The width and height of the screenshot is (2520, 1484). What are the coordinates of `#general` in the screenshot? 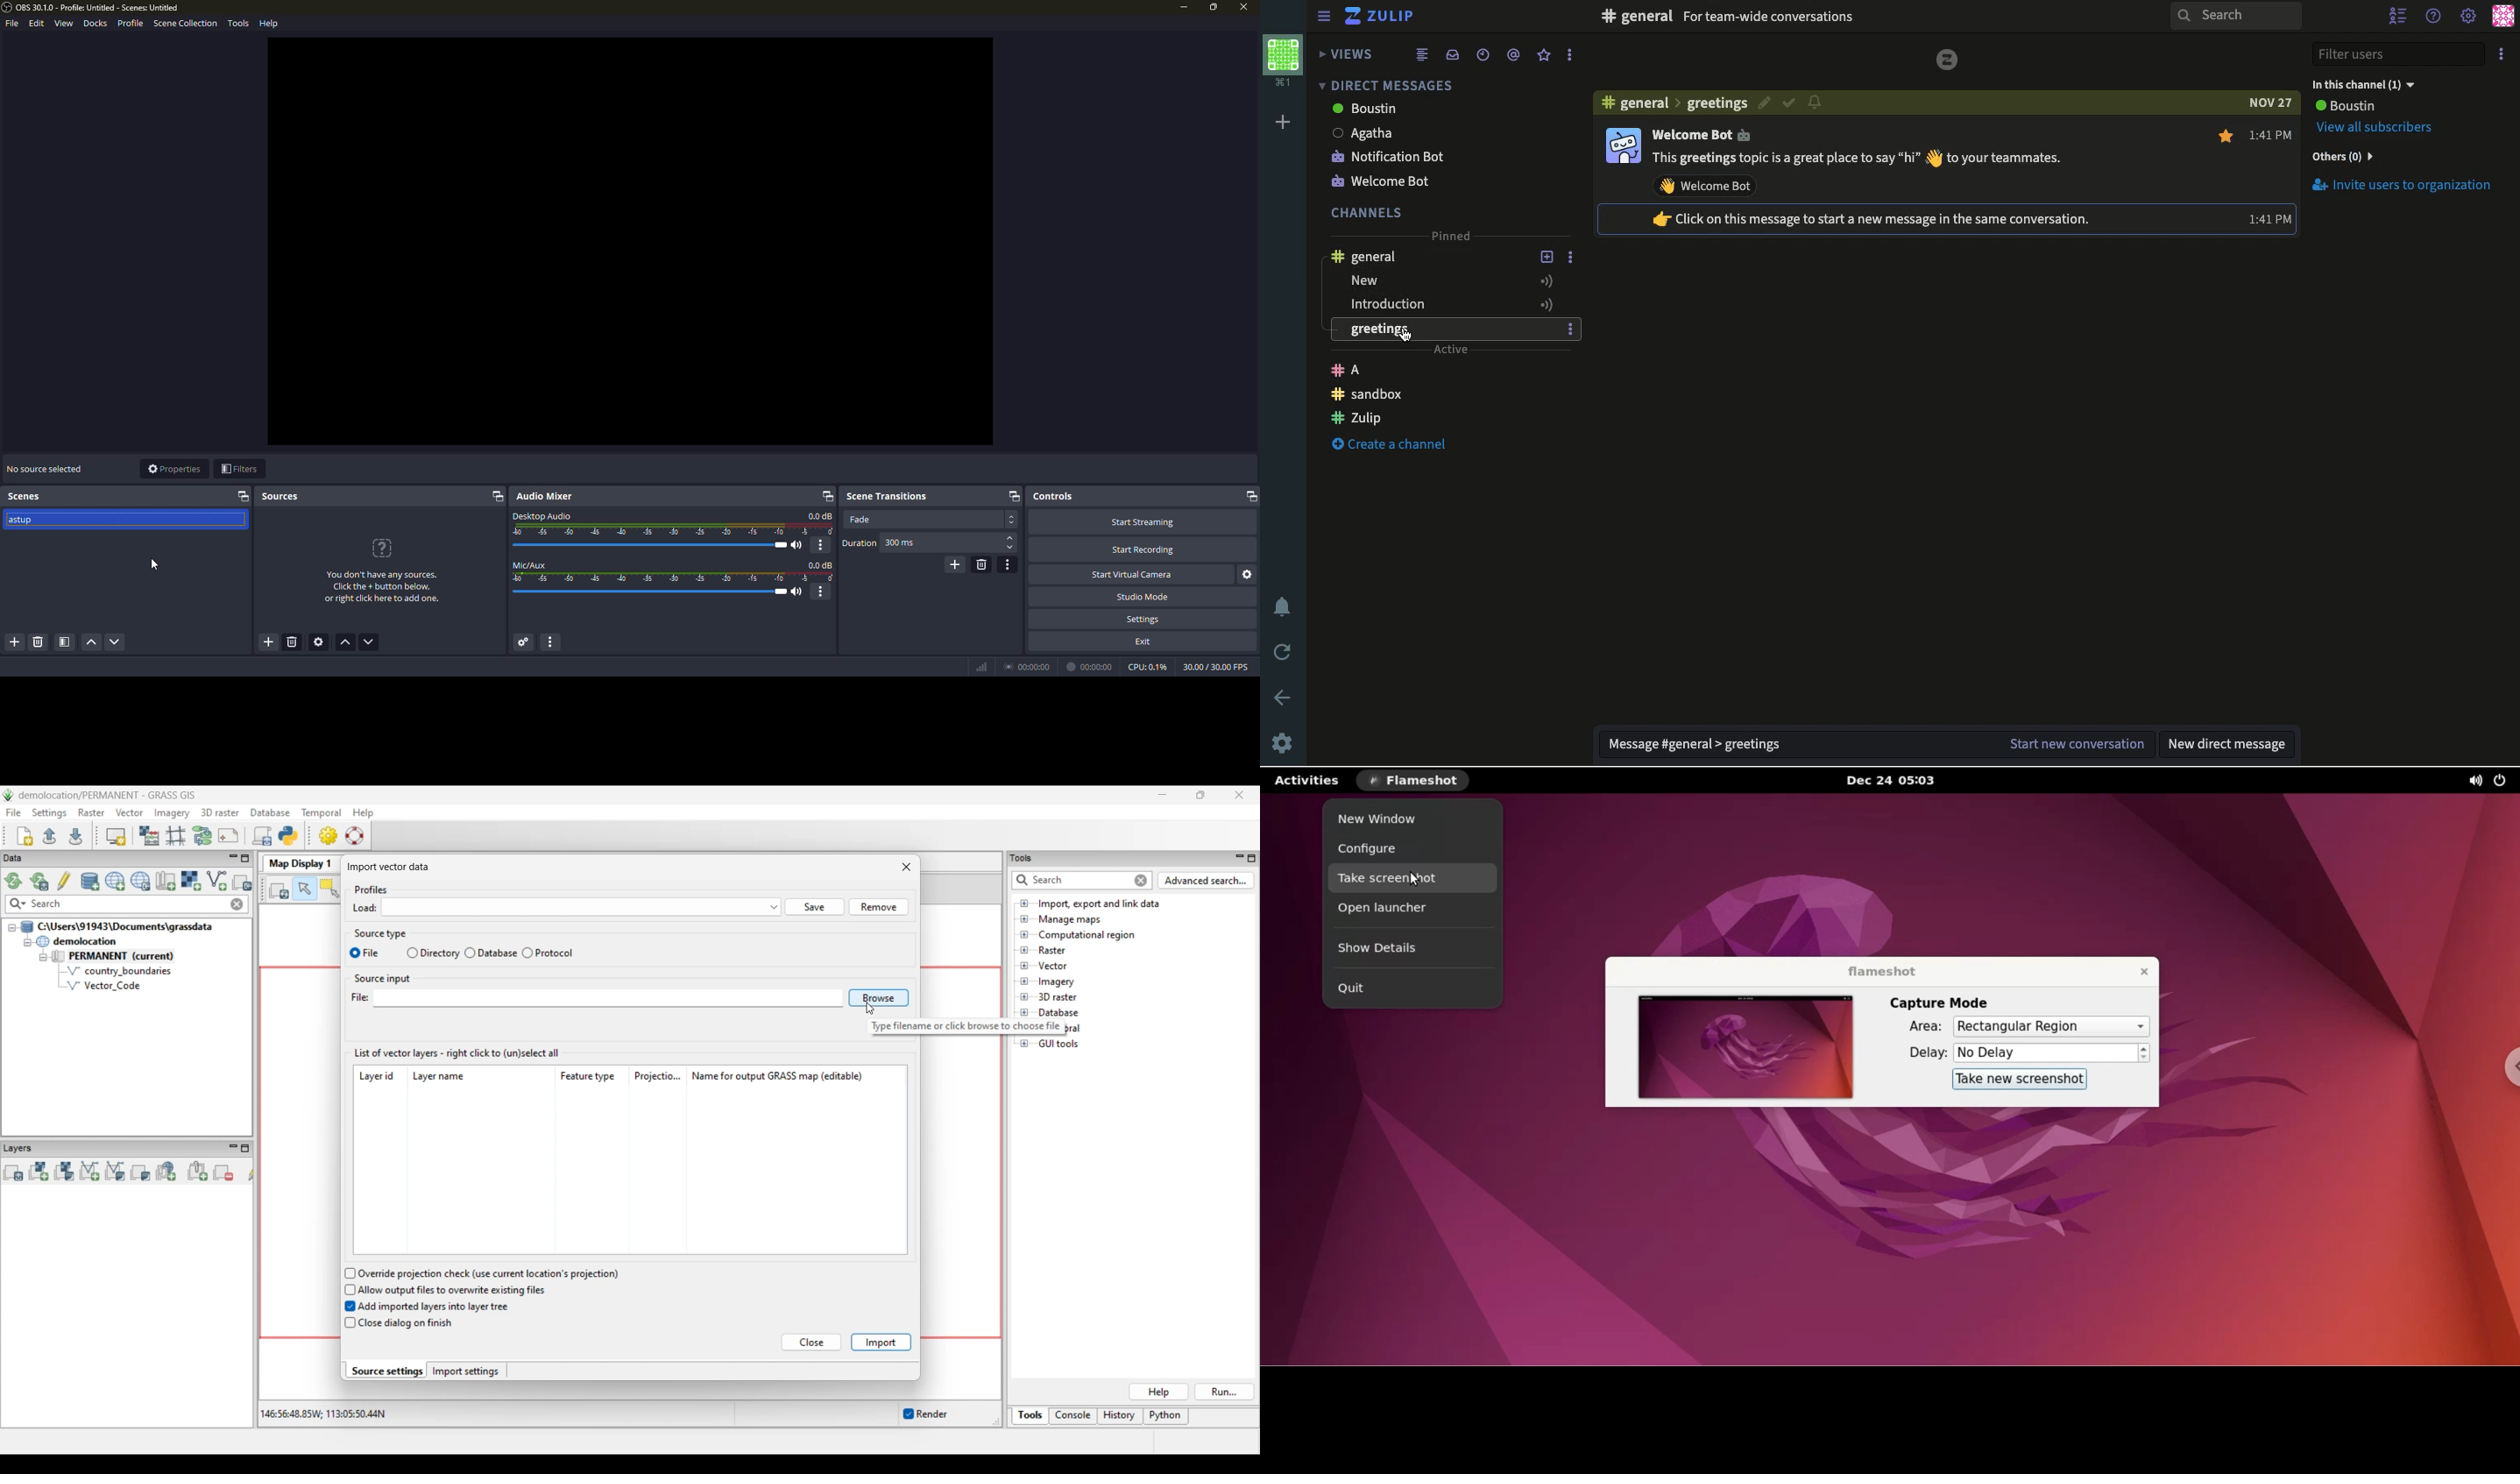 It's located at (1632, 103).